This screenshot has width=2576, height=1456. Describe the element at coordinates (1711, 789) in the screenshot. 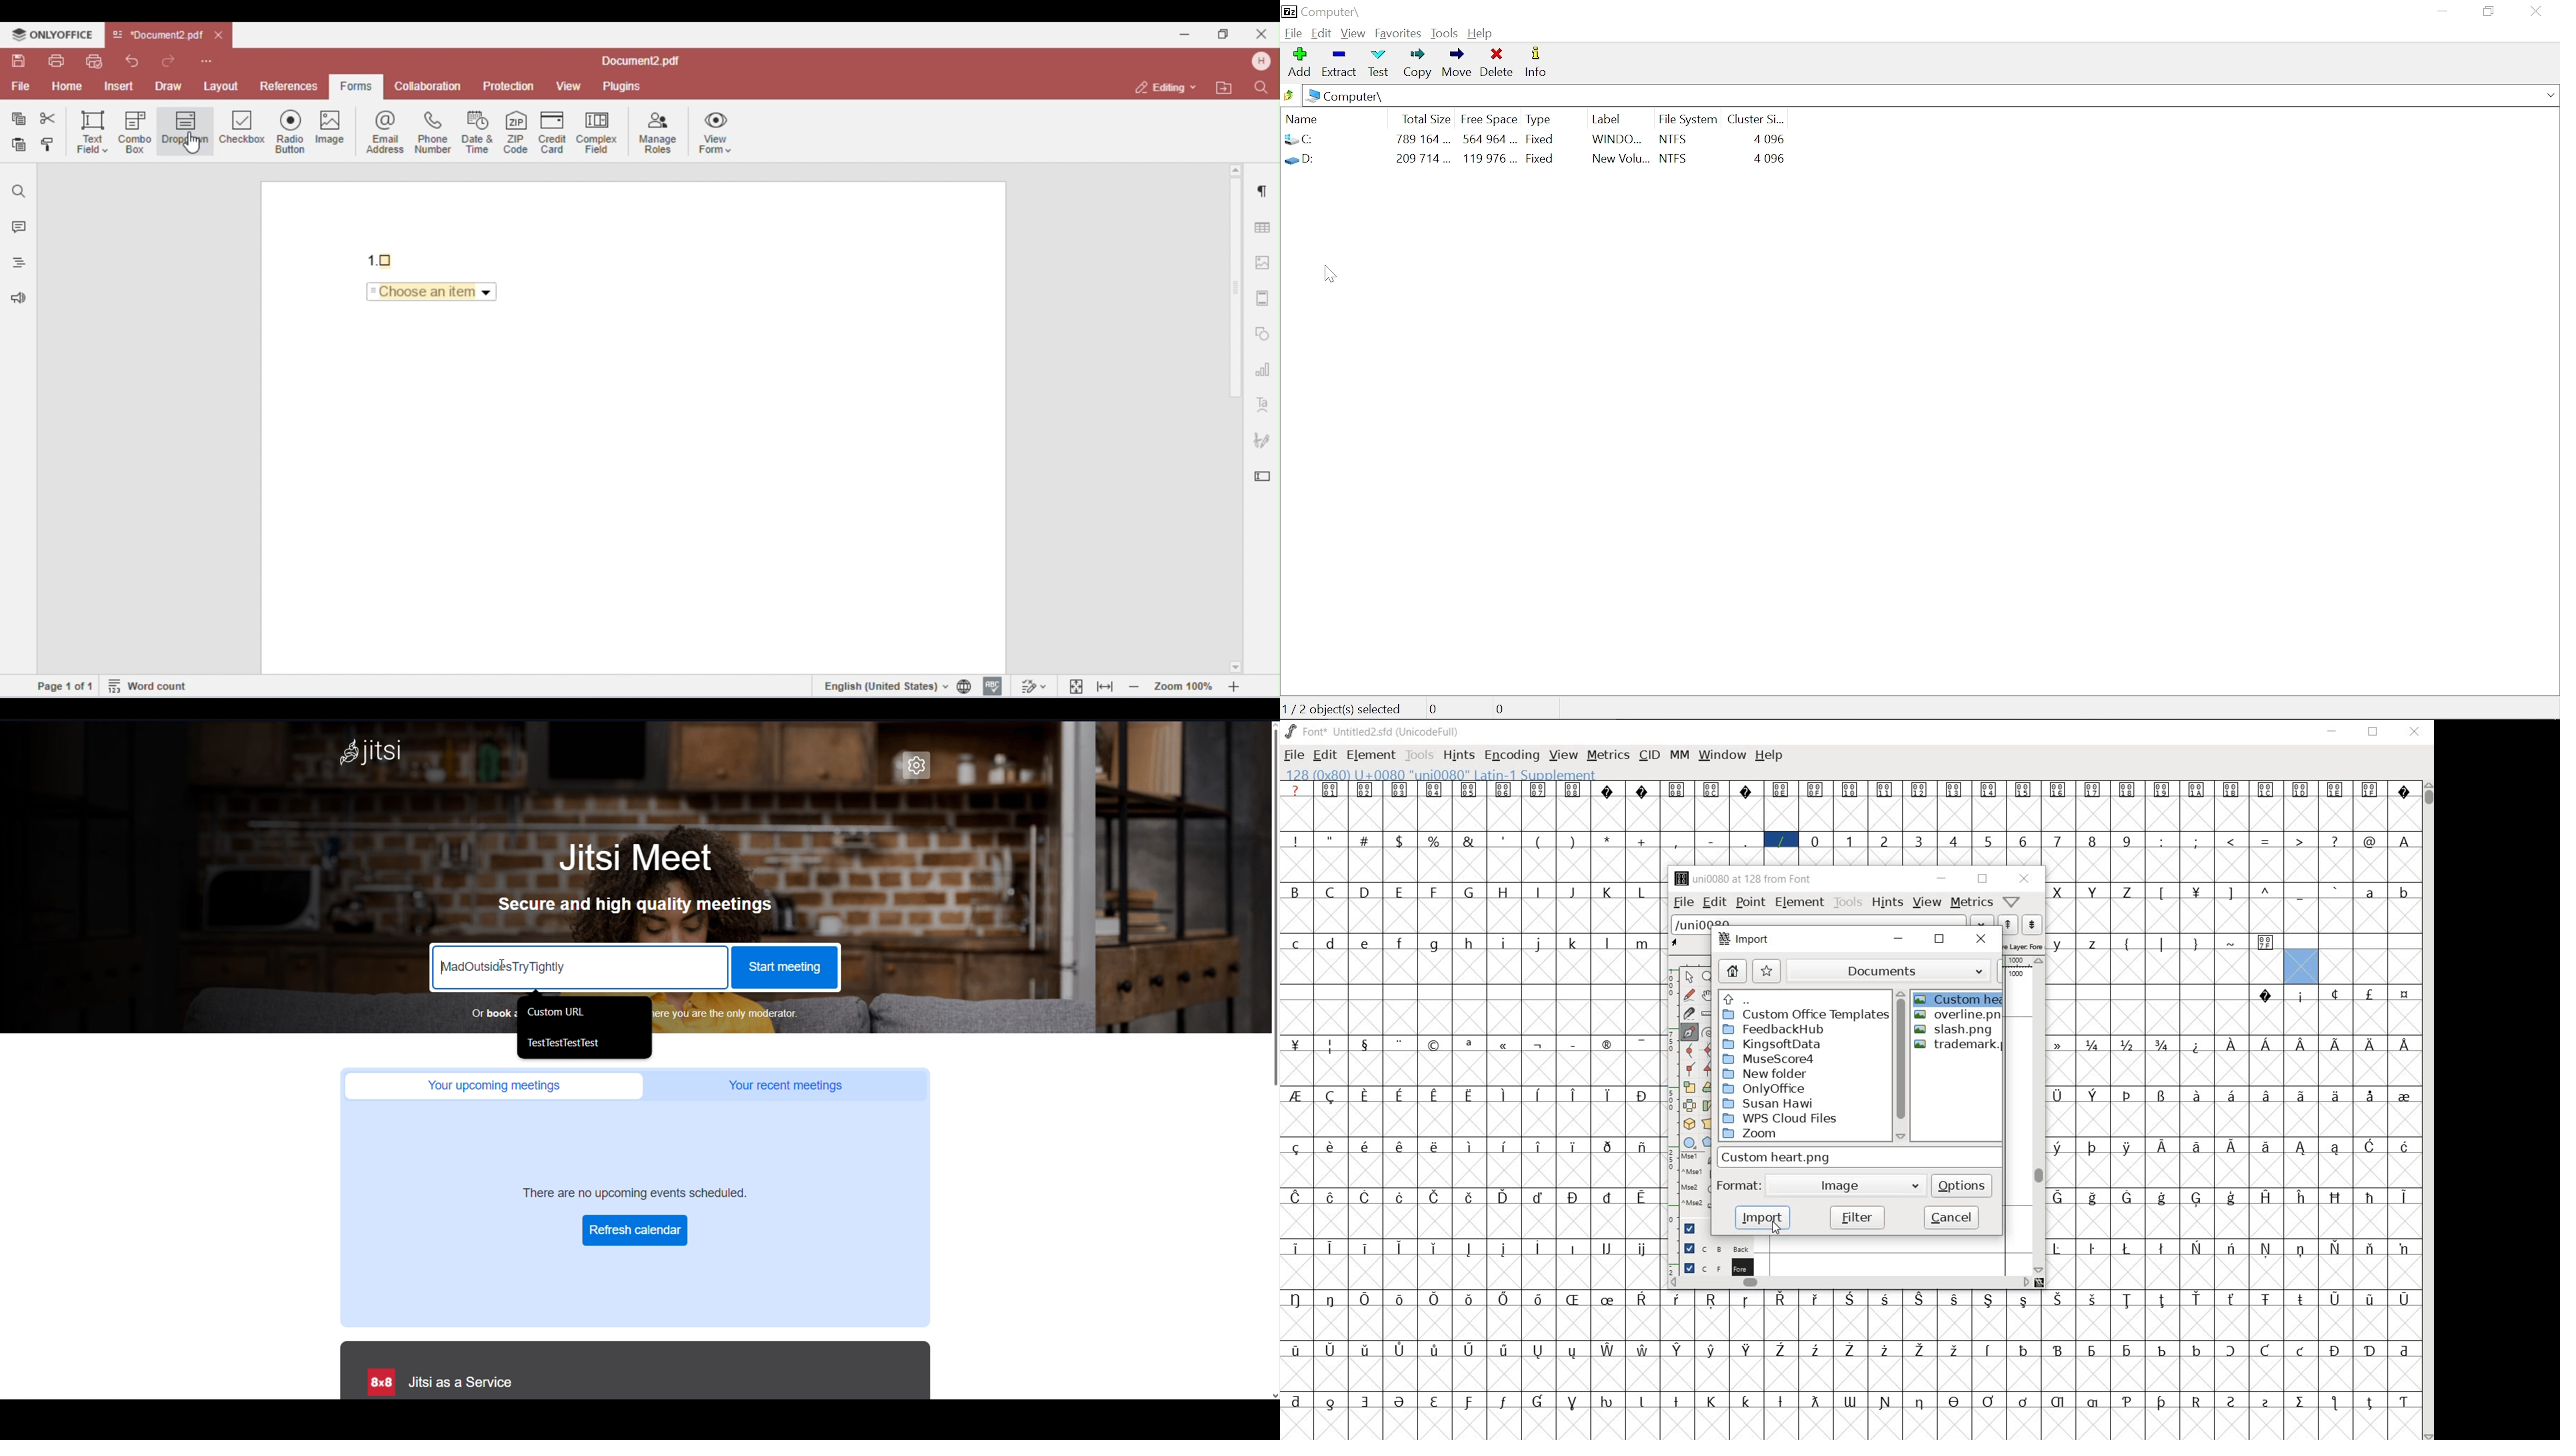

I see `glyph` at that location.